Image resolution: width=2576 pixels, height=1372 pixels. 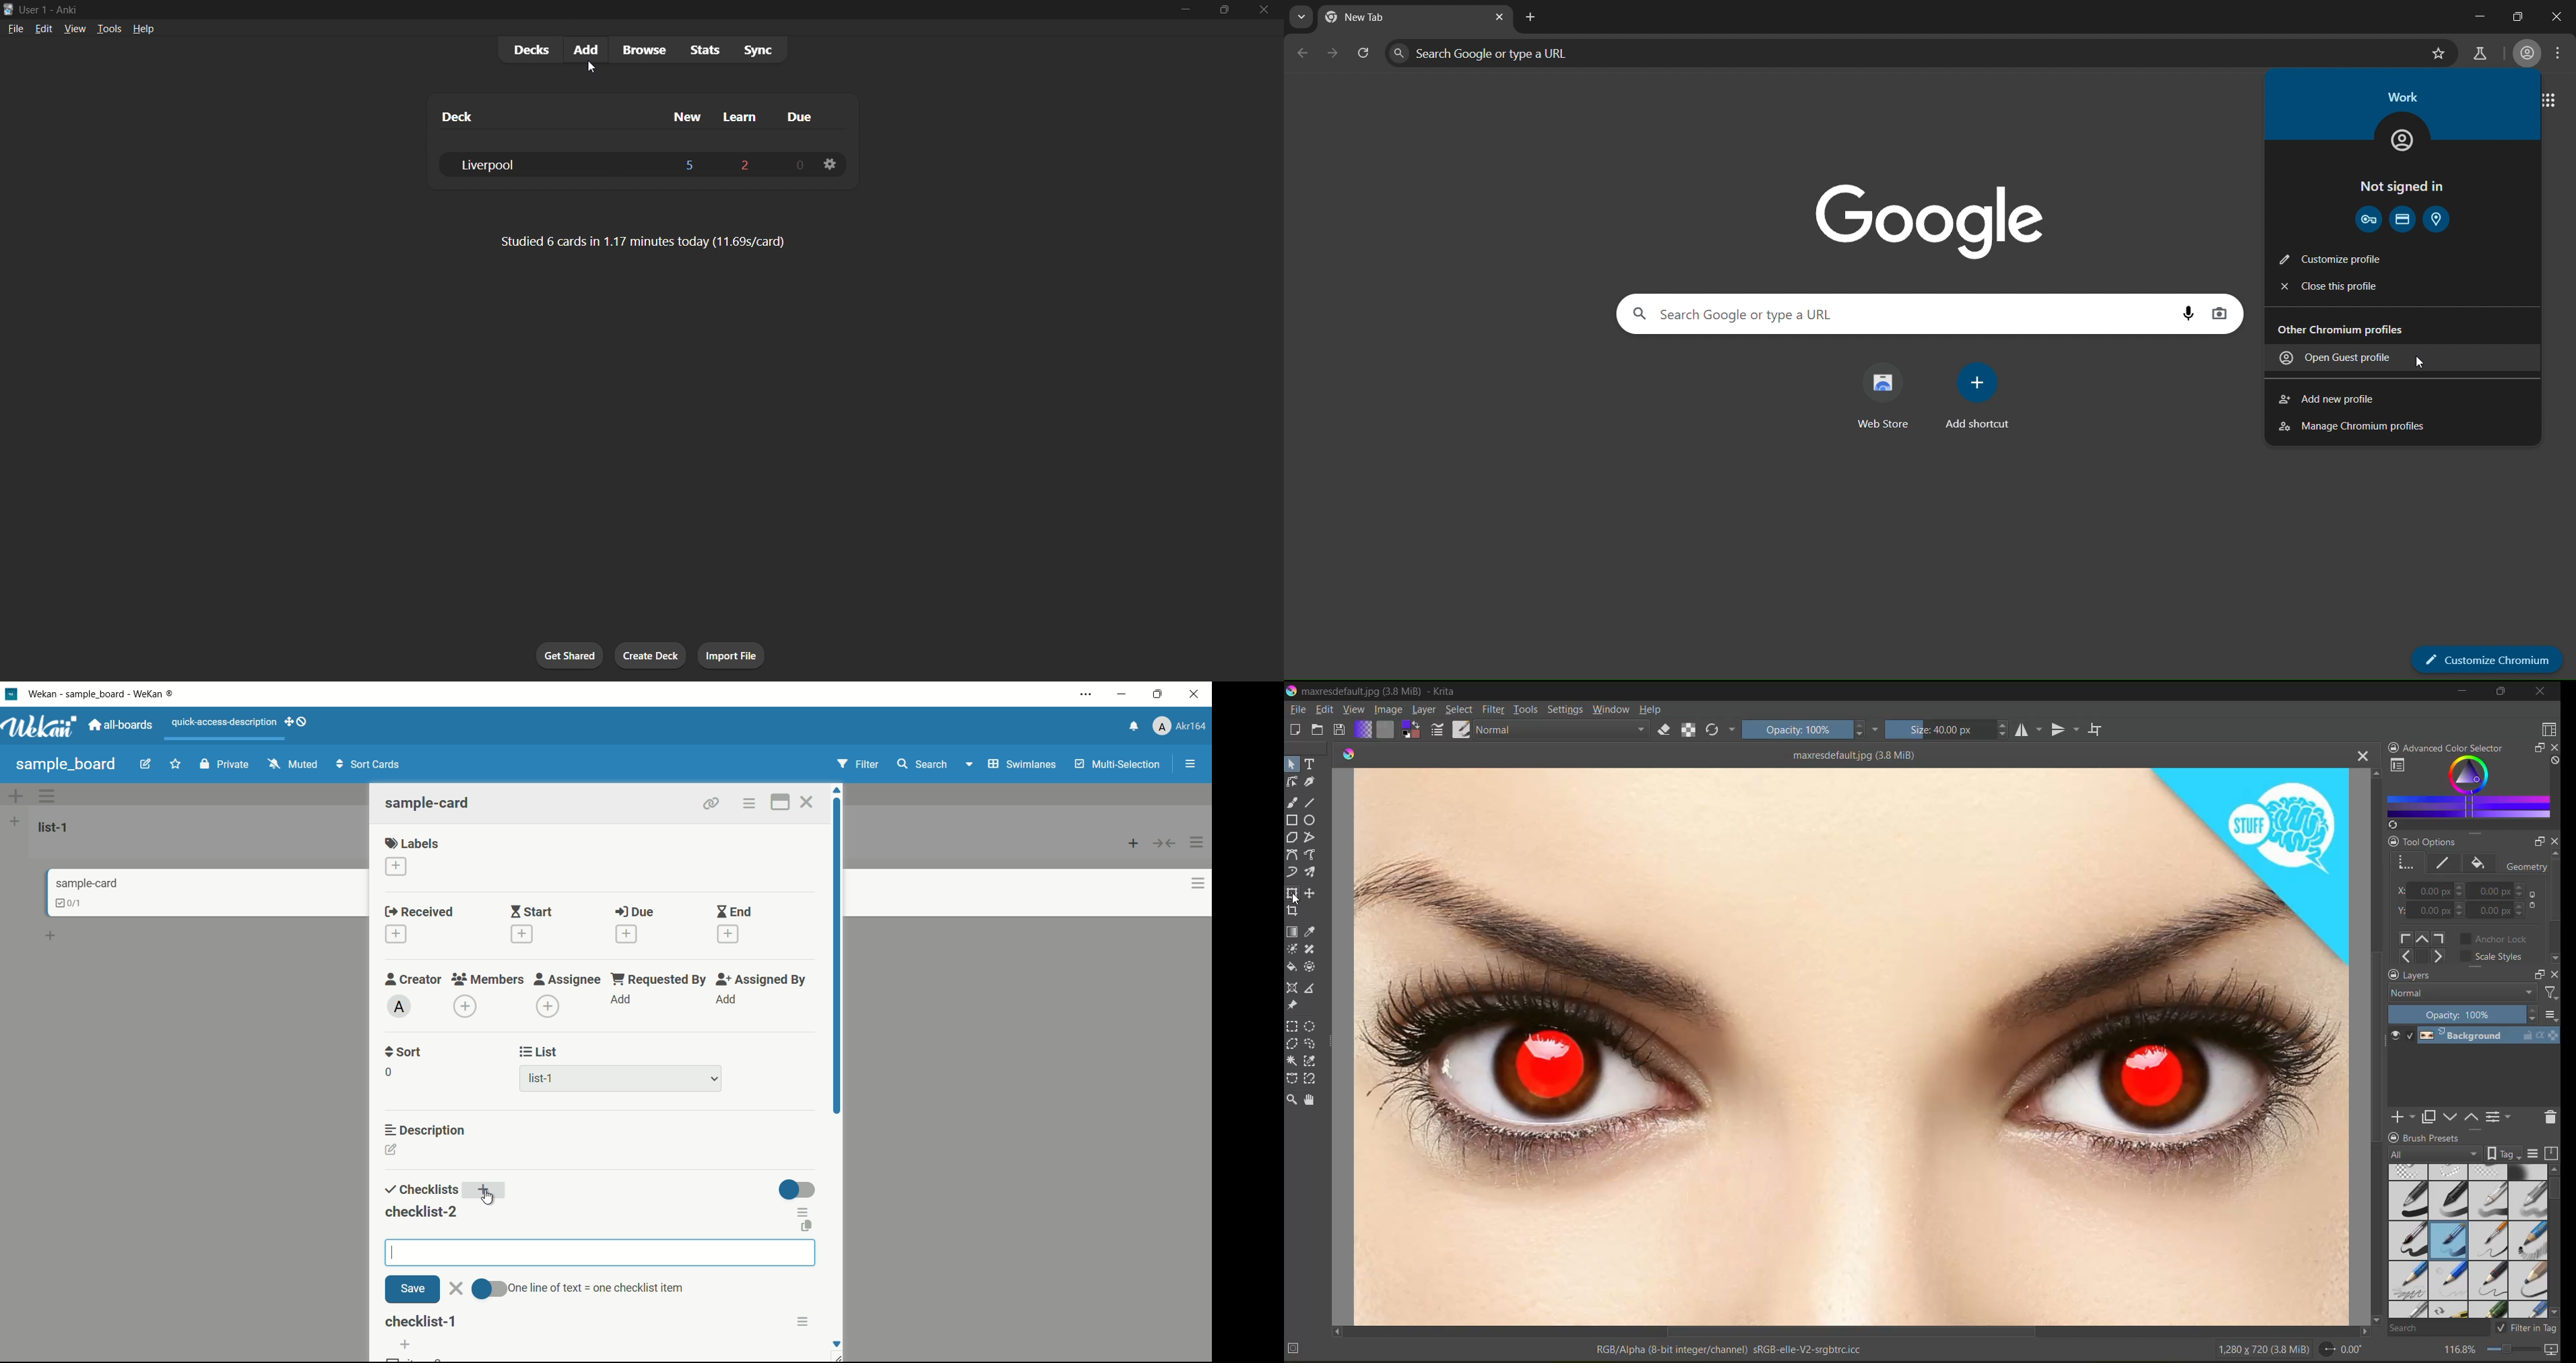 What do you see at coordinates (1120, 695) in the screenshot?
I see `minimize` at bounding box center [1120, 695].